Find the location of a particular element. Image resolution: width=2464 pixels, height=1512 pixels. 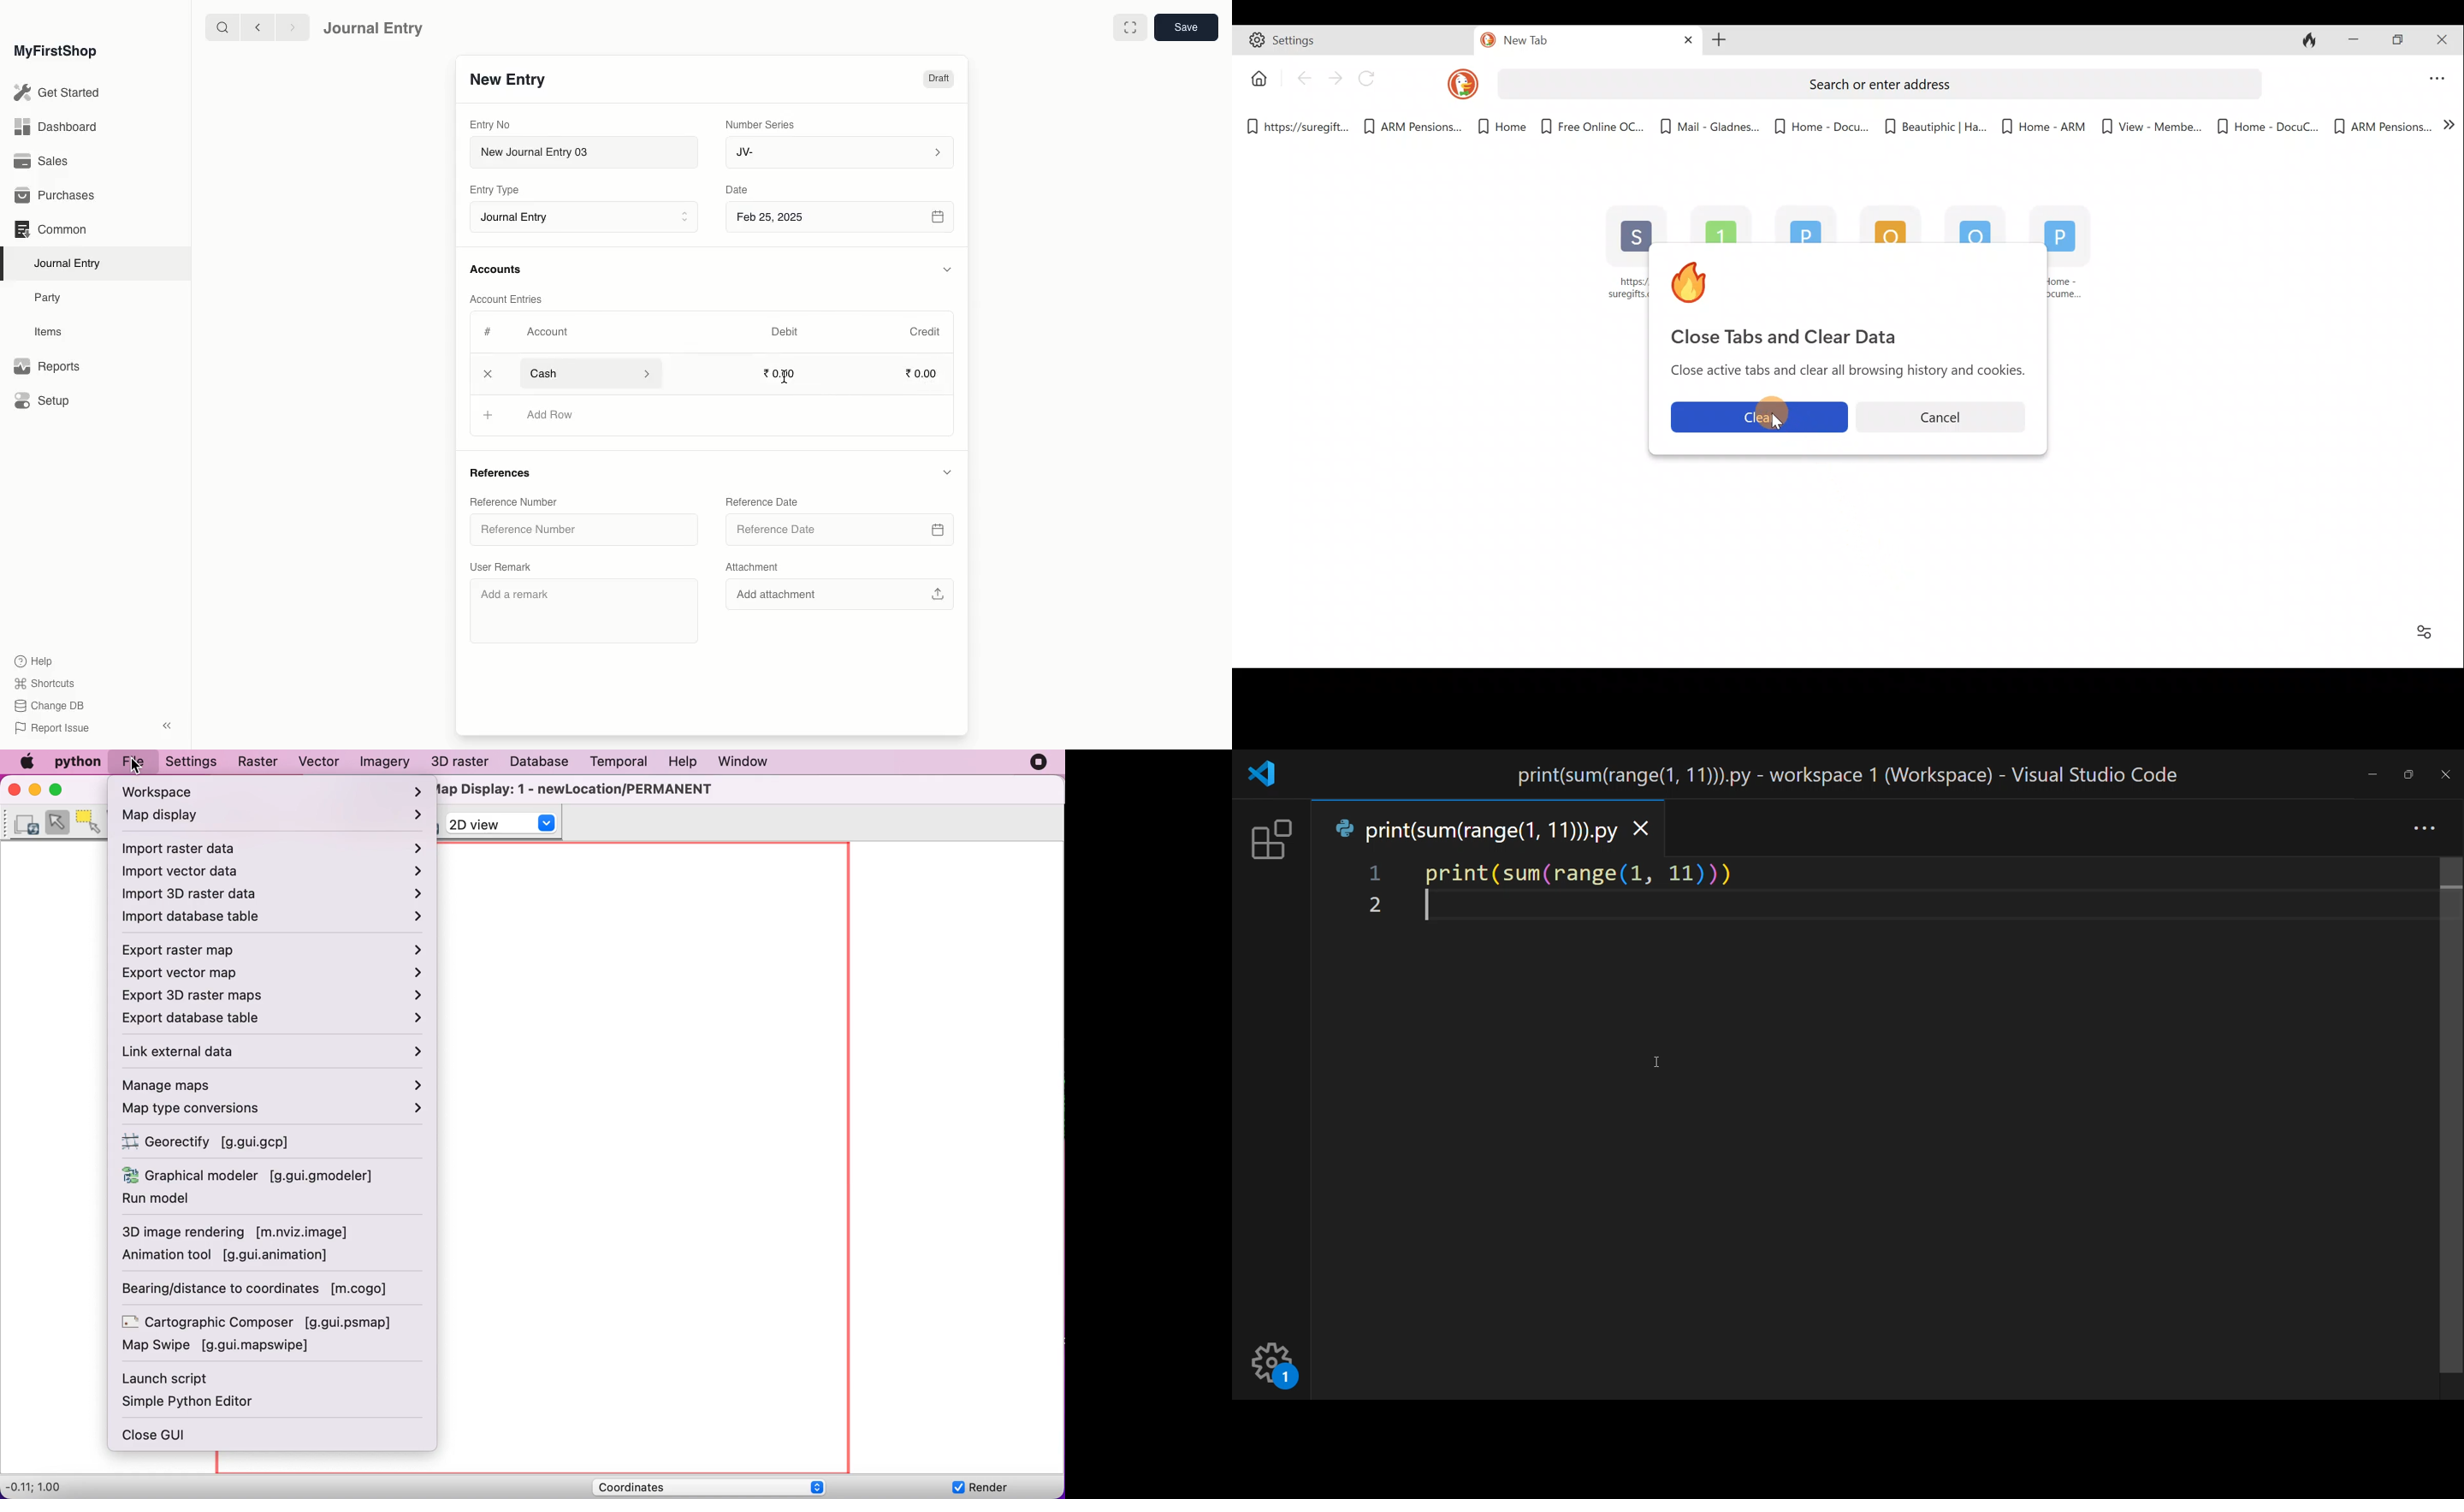

Party is located at coordinates (49, 297).